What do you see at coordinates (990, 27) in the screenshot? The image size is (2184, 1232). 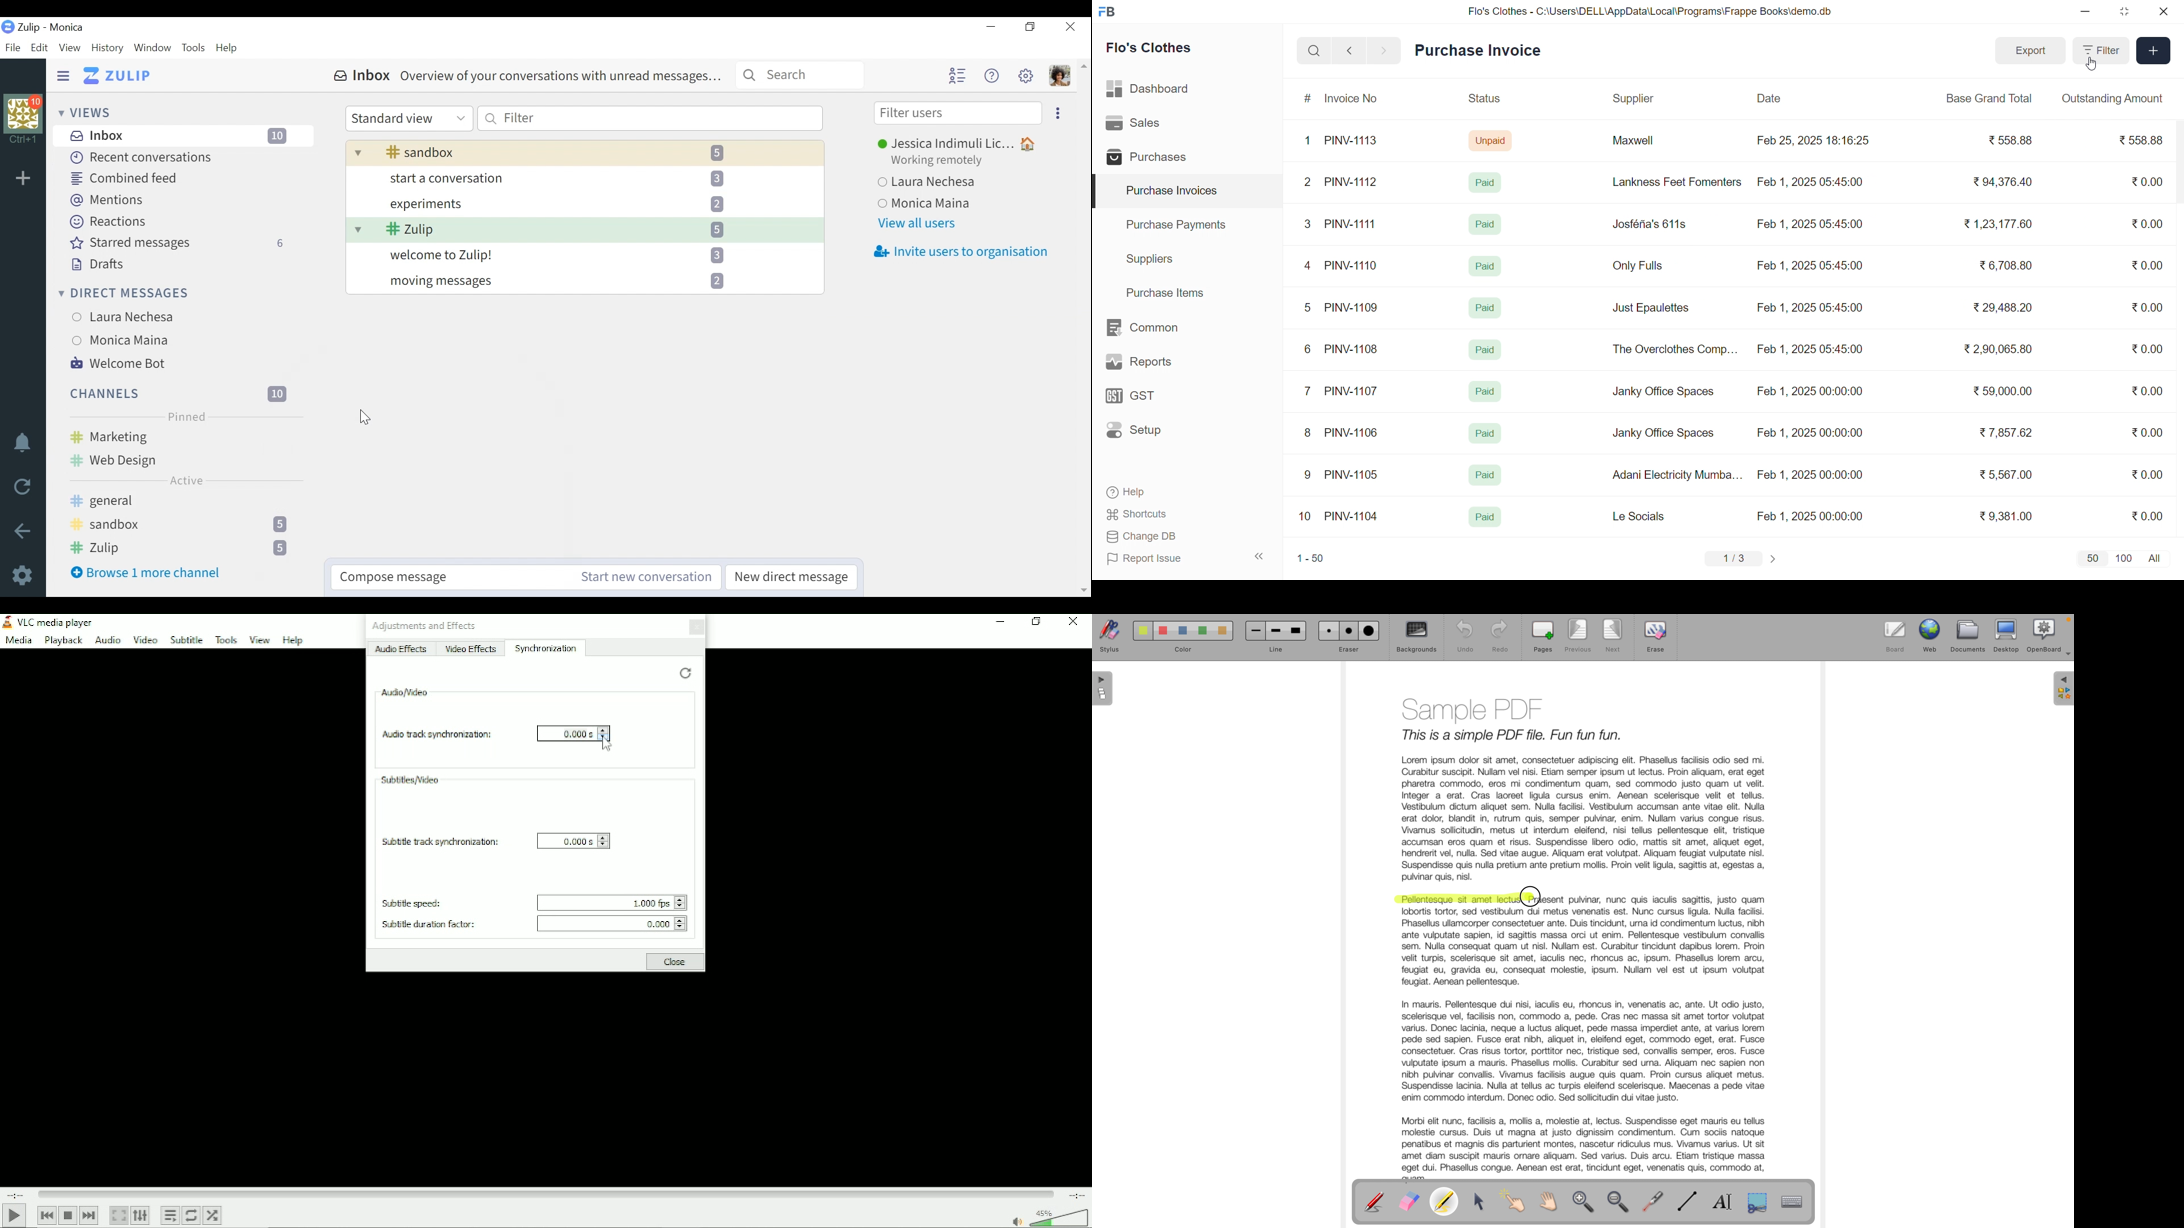 I see `minimize` at bounding box center [990, 27].